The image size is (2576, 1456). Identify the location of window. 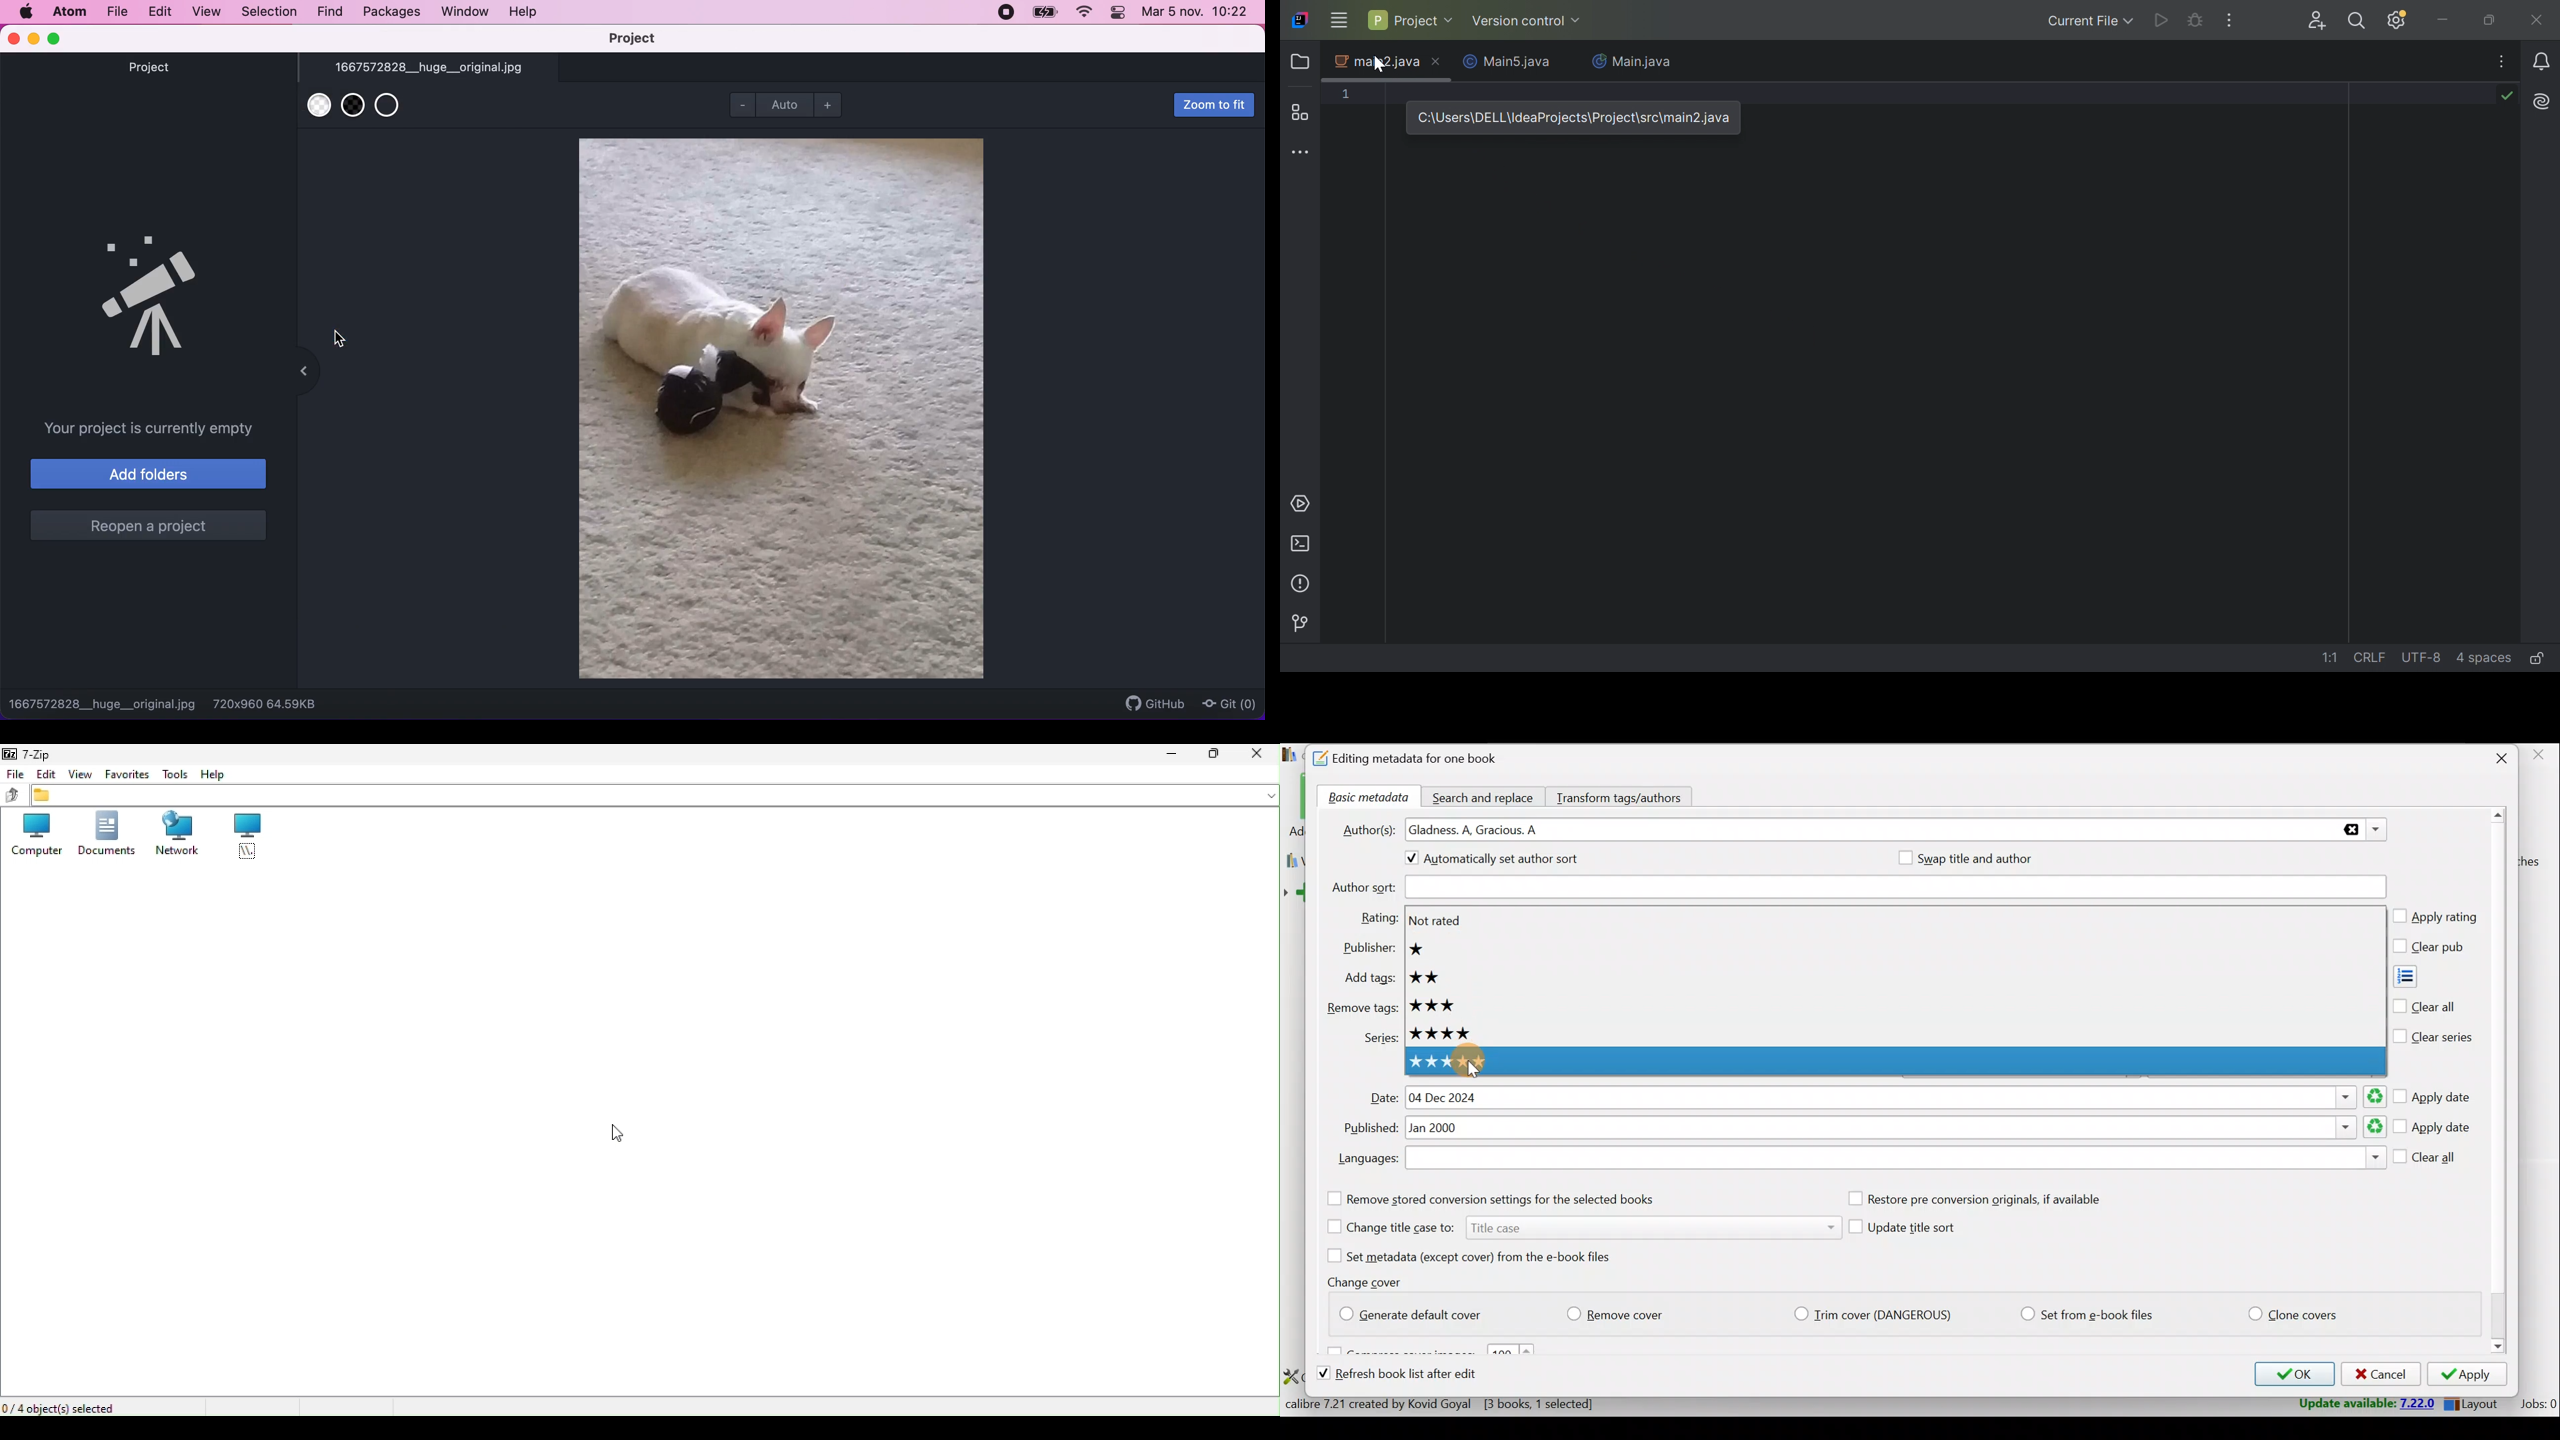
(465, 12).